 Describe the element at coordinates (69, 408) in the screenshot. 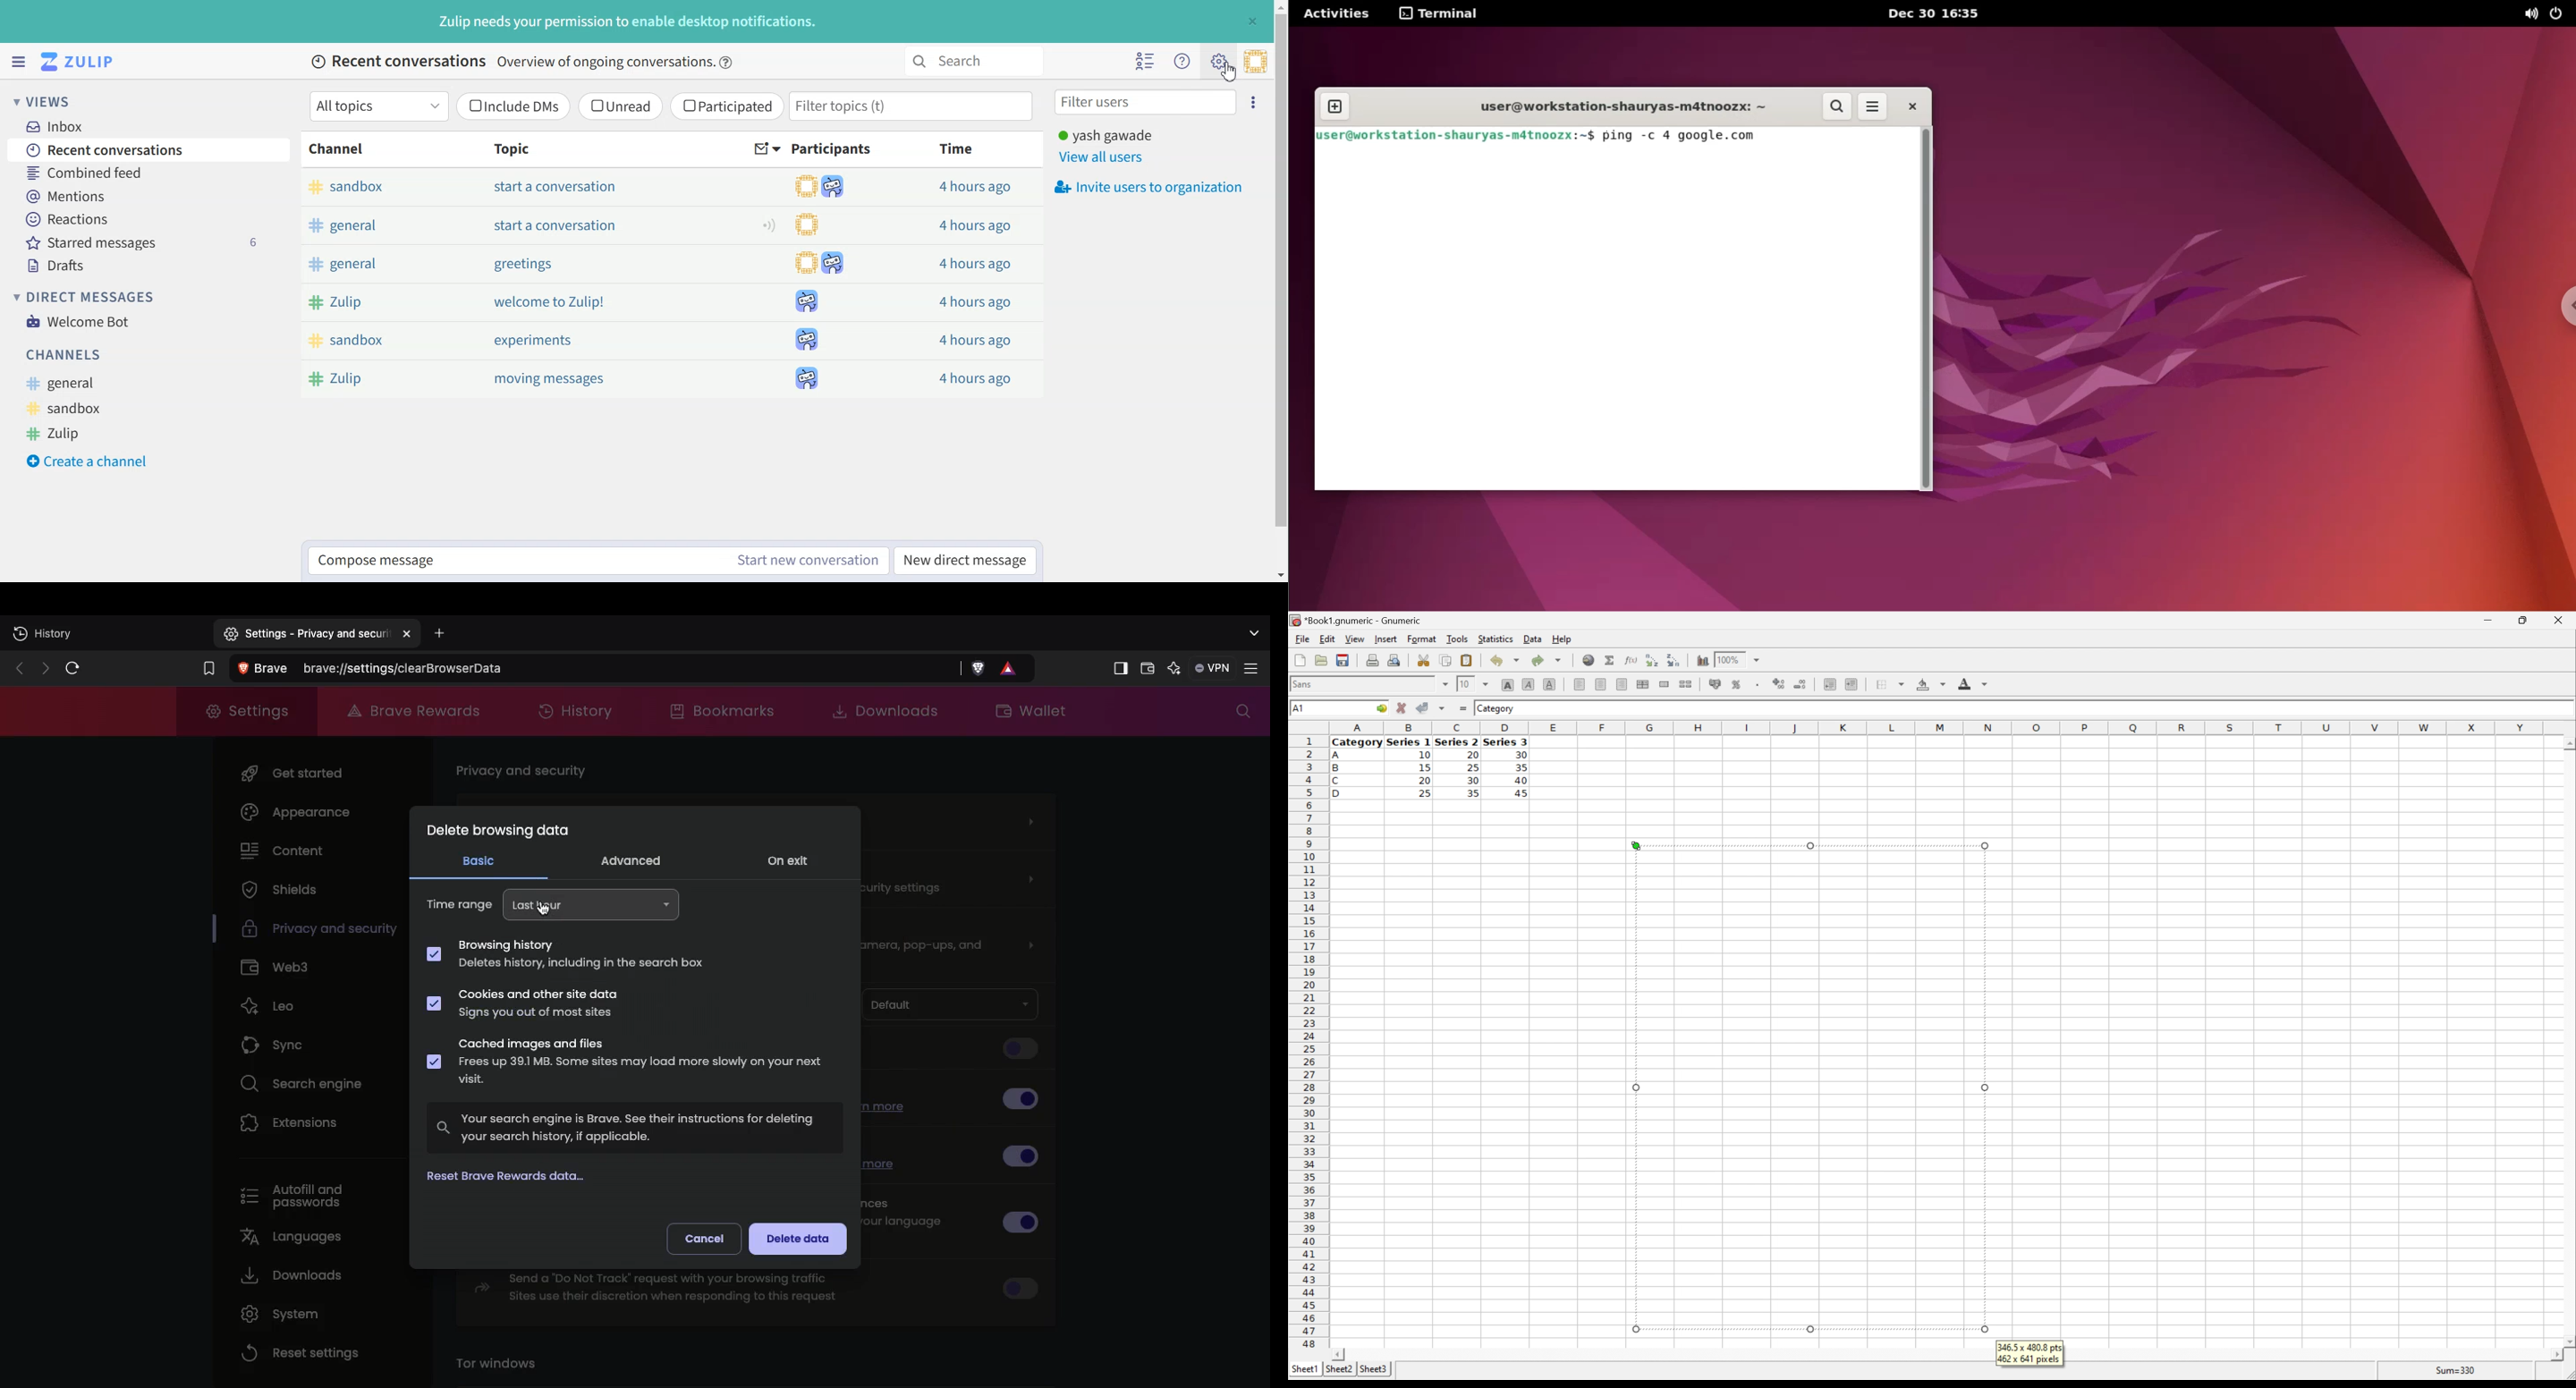

I see `#sandbox` at that location.